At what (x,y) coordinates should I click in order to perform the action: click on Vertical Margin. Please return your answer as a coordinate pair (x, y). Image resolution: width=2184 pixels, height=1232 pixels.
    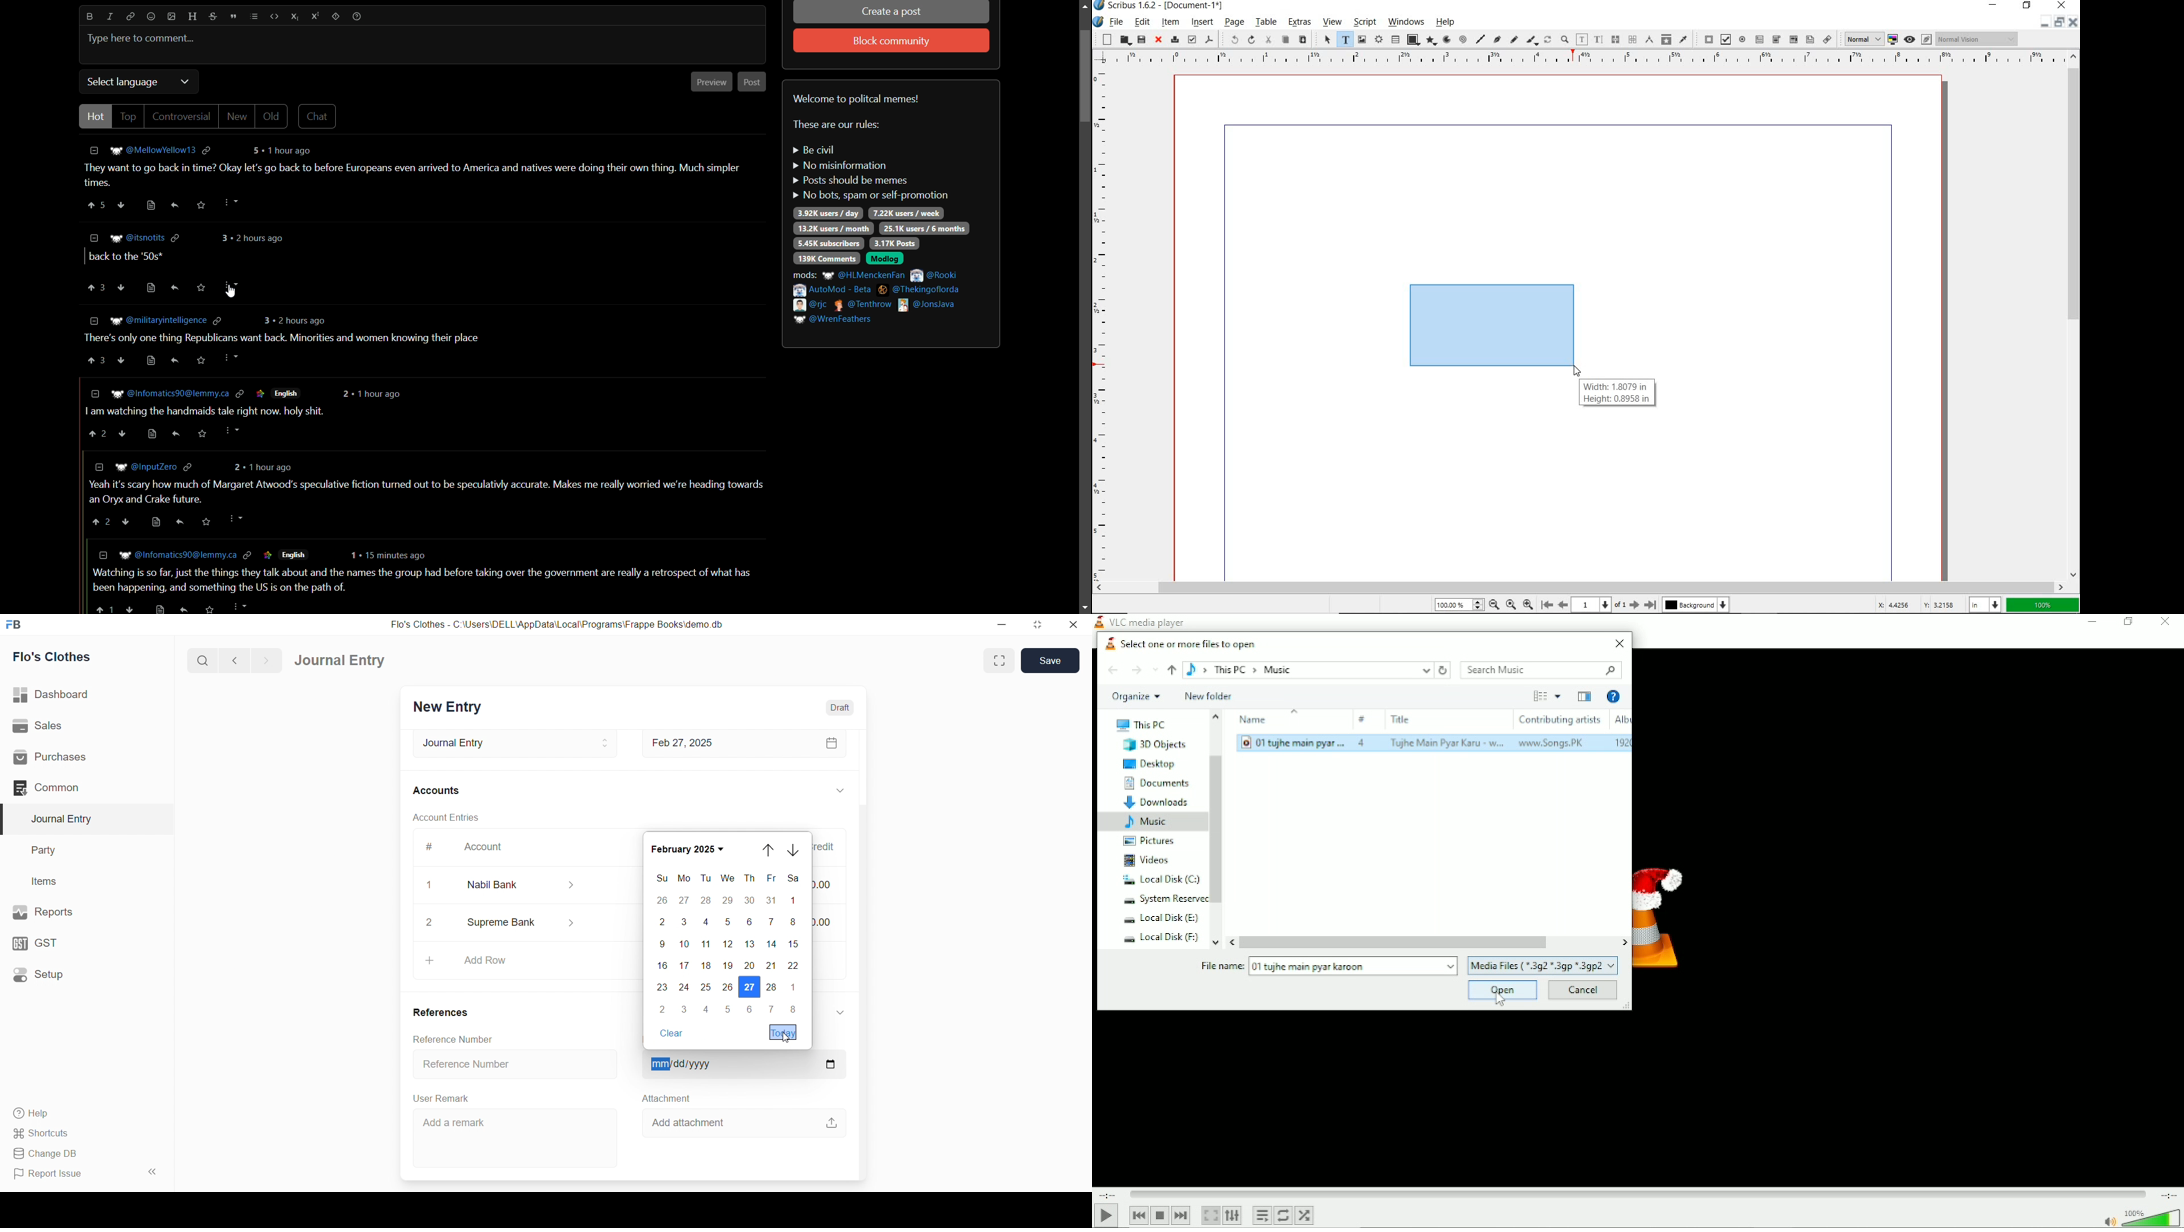
    Looking at the image, I should click on (1106, 323).